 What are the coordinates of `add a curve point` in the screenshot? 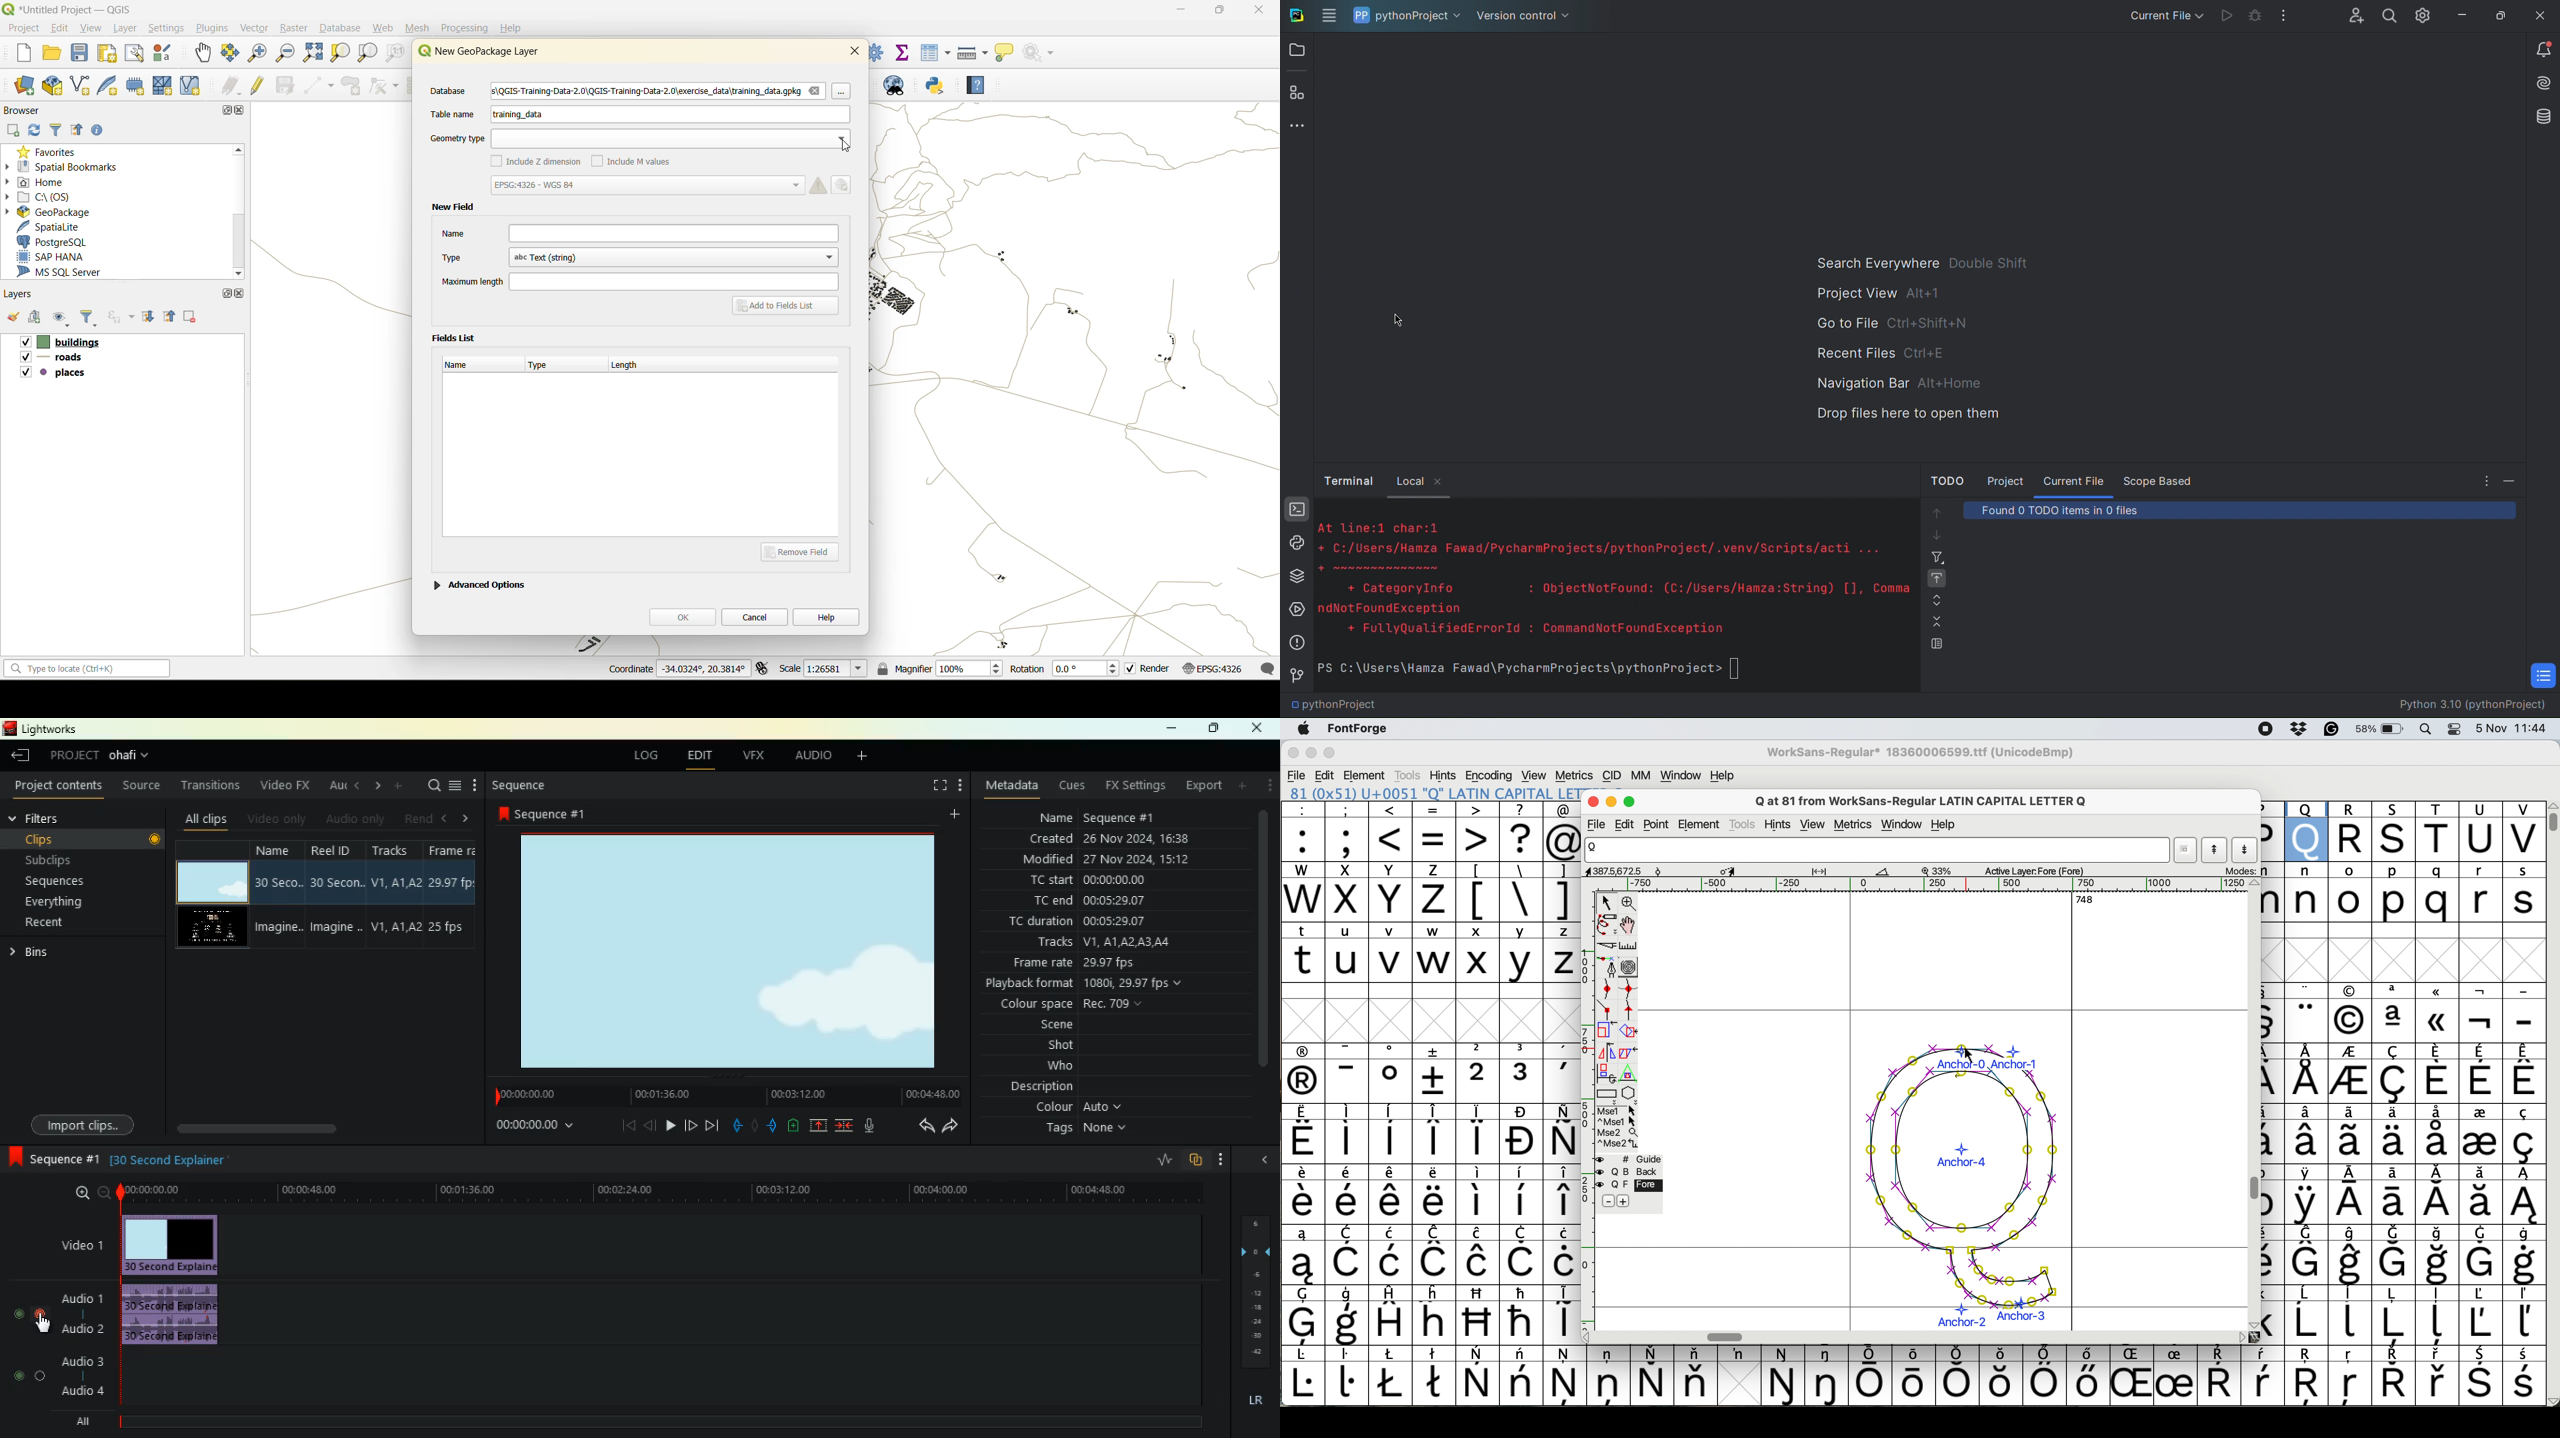 It's located at (1605, 989).